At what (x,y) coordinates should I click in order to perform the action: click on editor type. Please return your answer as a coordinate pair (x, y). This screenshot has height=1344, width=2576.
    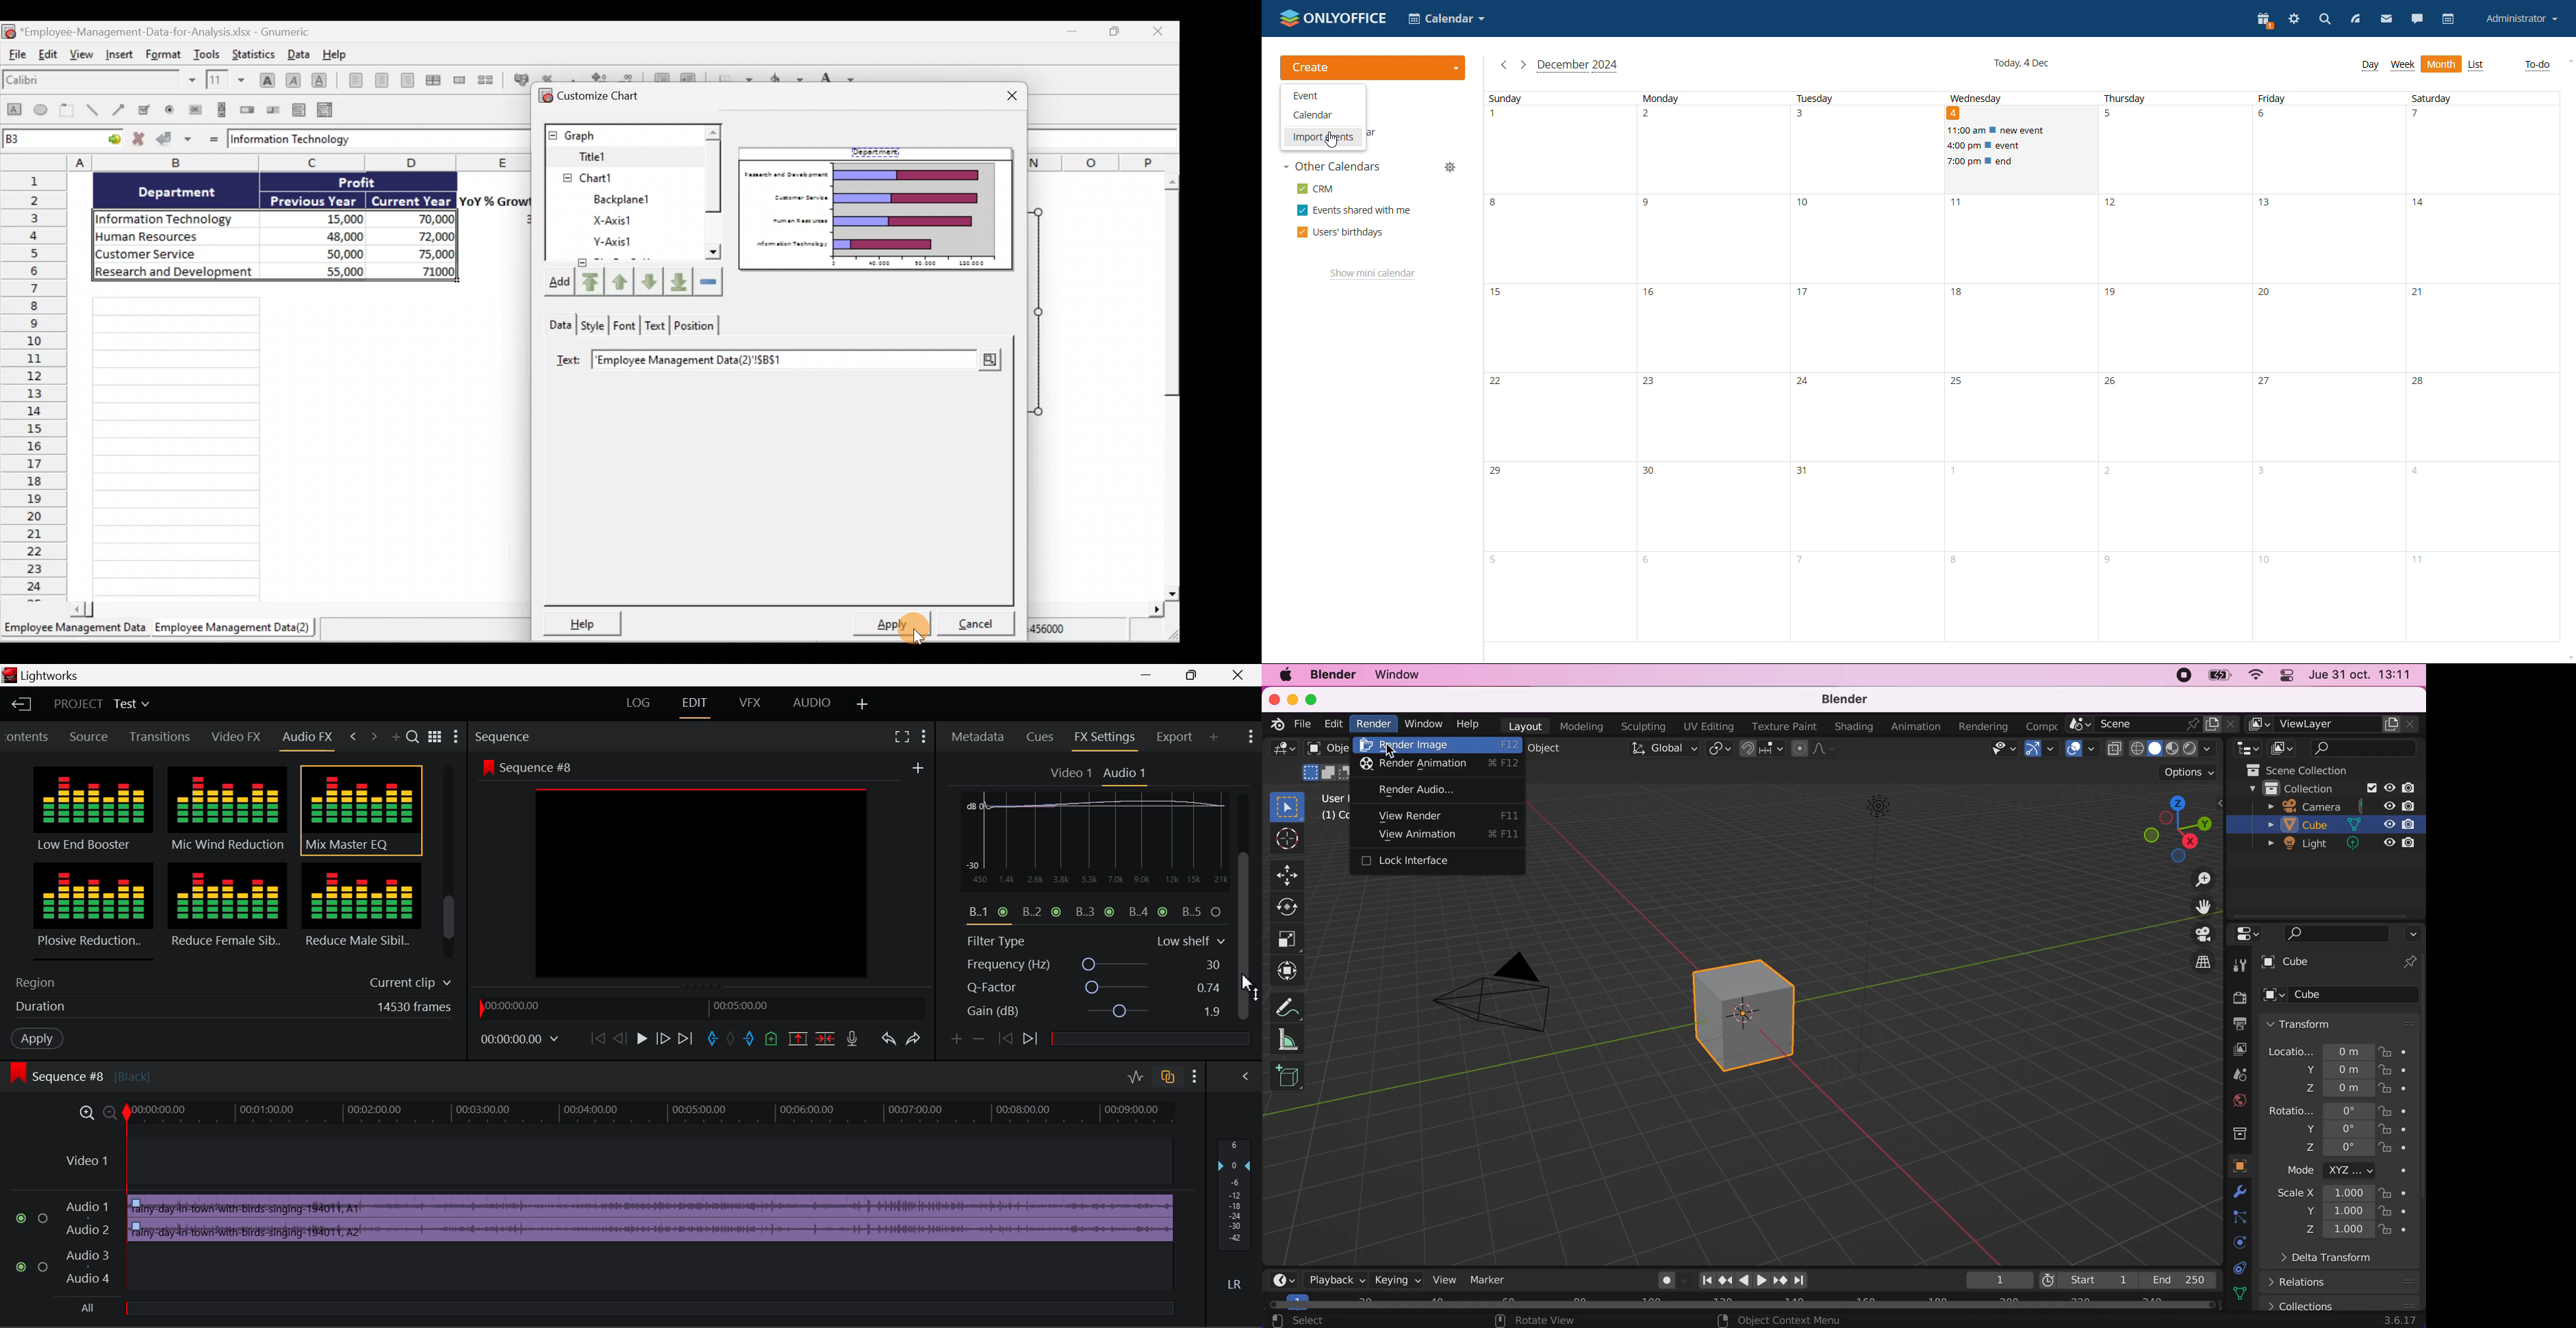
    Looking at the image, I should click on (2245, 748).